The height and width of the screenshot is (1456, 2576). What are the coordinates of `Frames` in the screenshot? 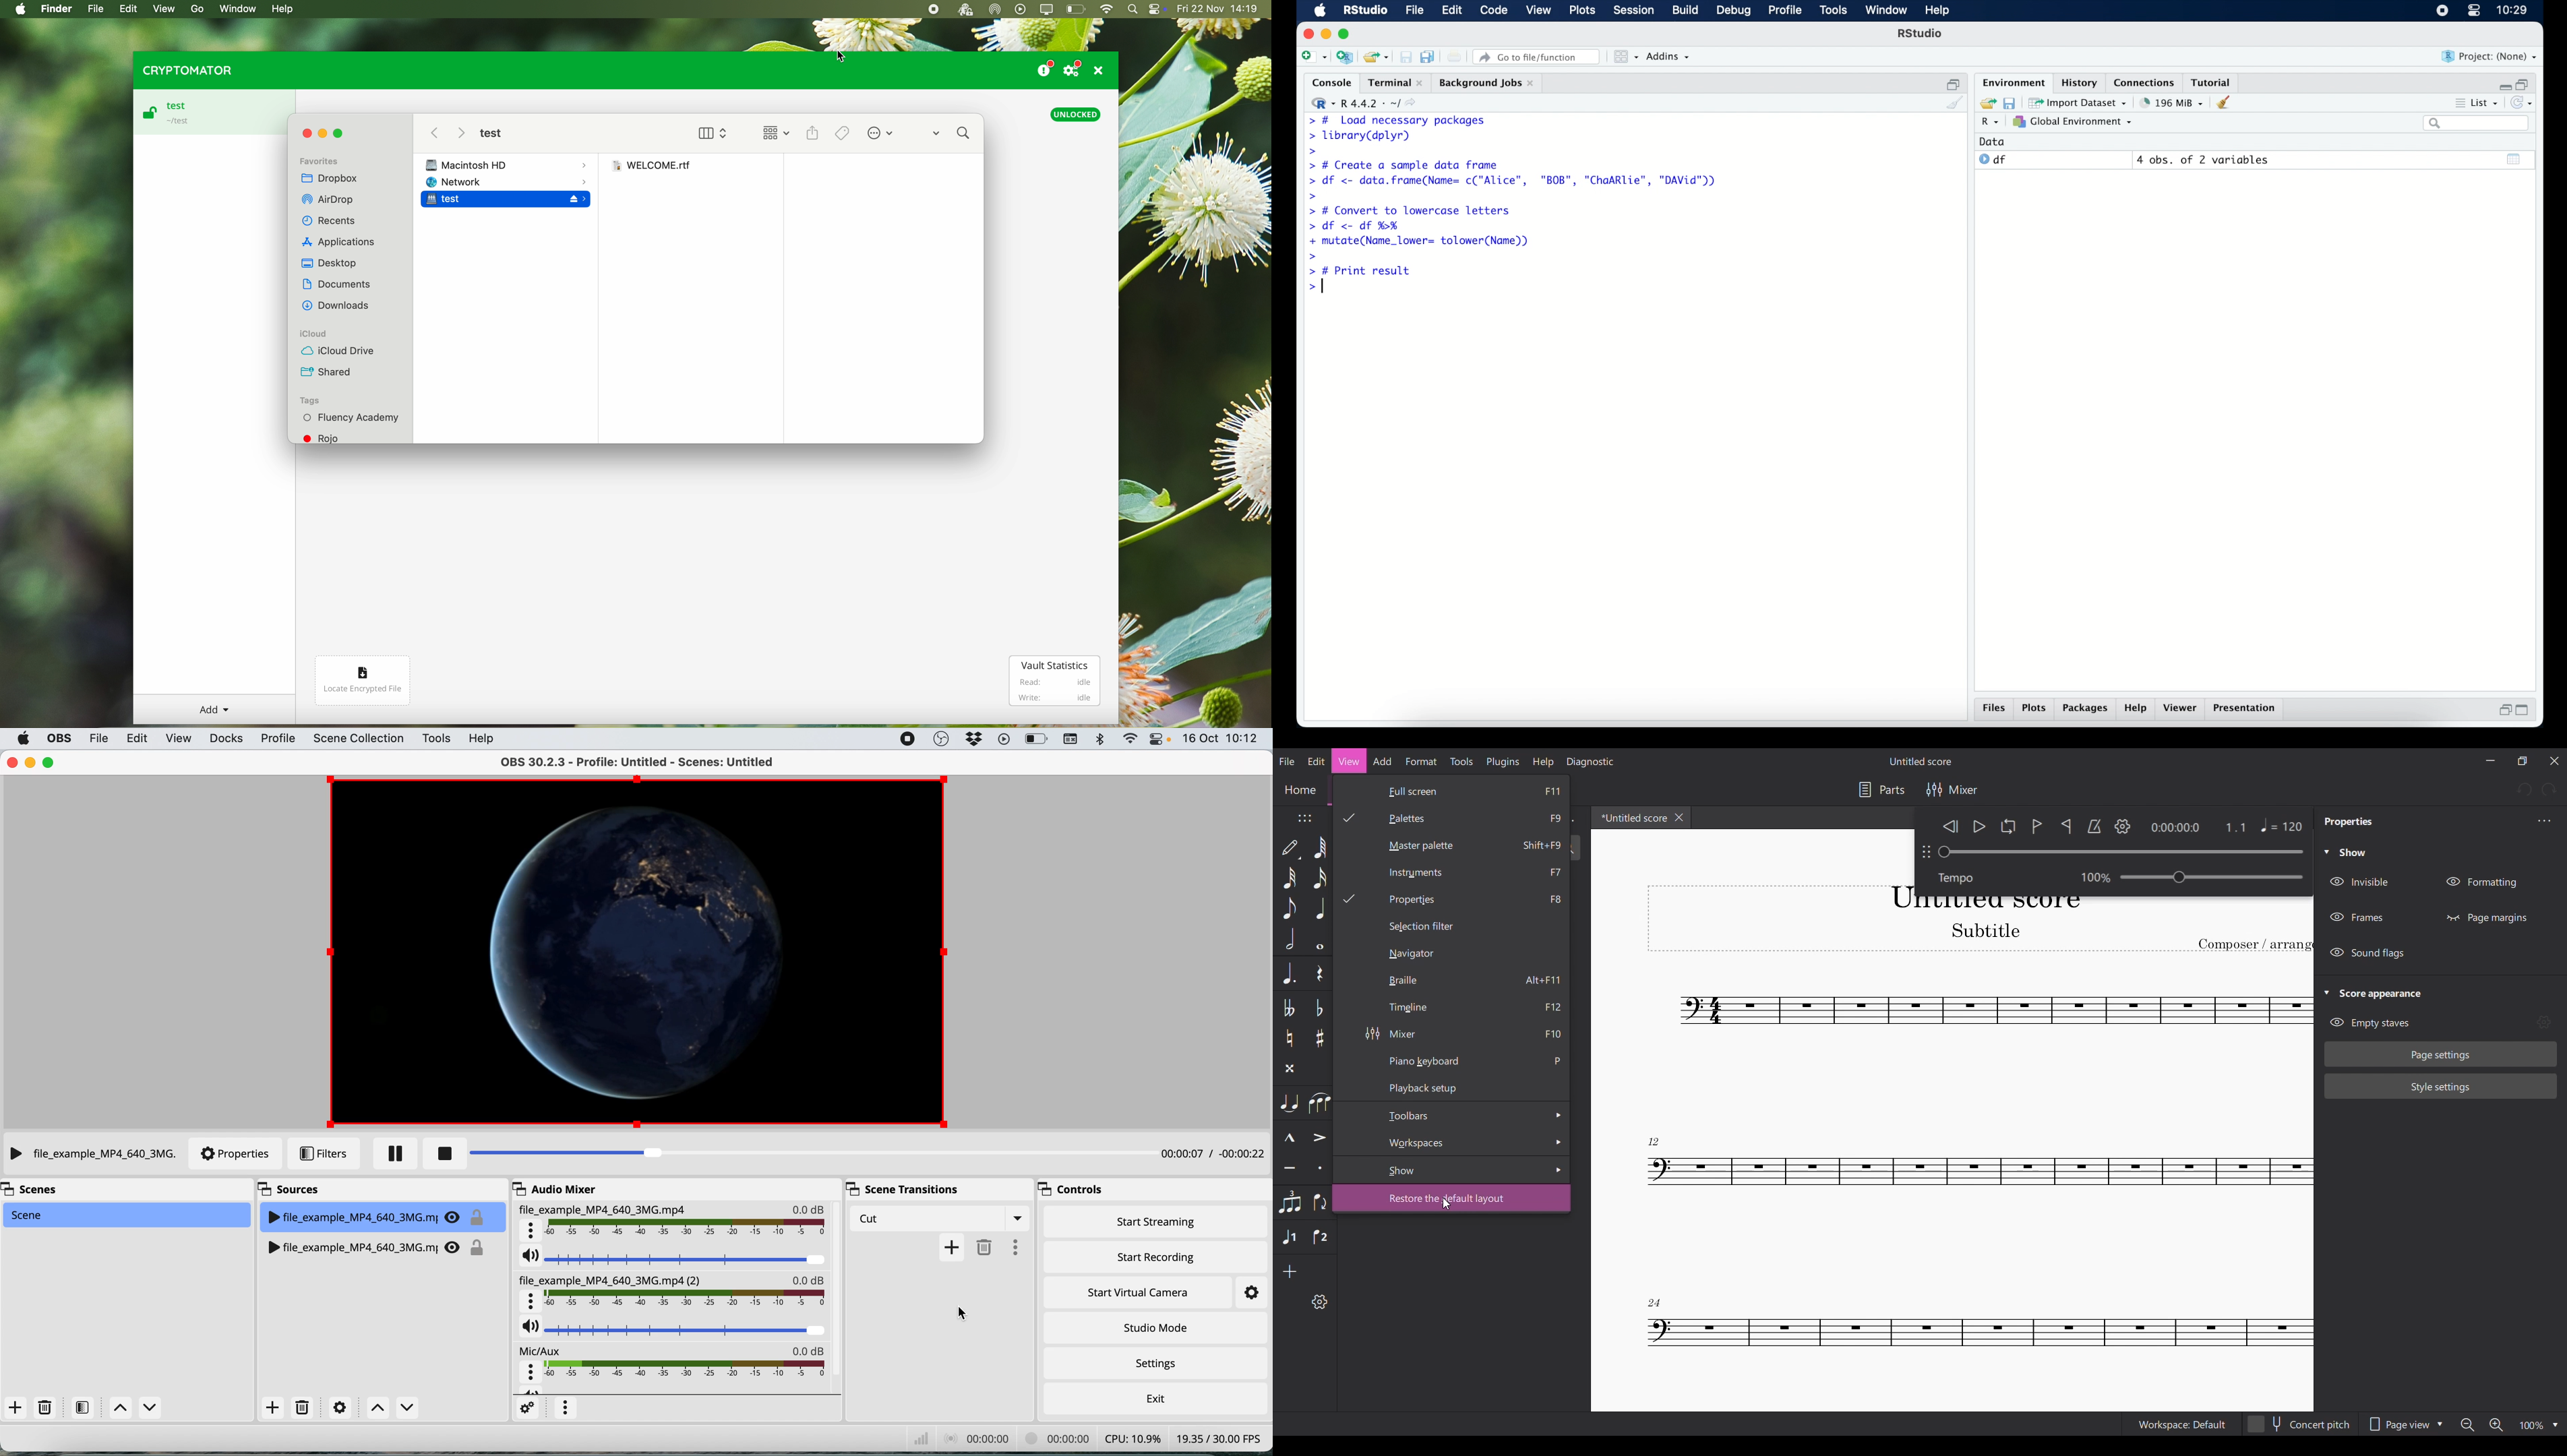 It's located at (2357, 917).